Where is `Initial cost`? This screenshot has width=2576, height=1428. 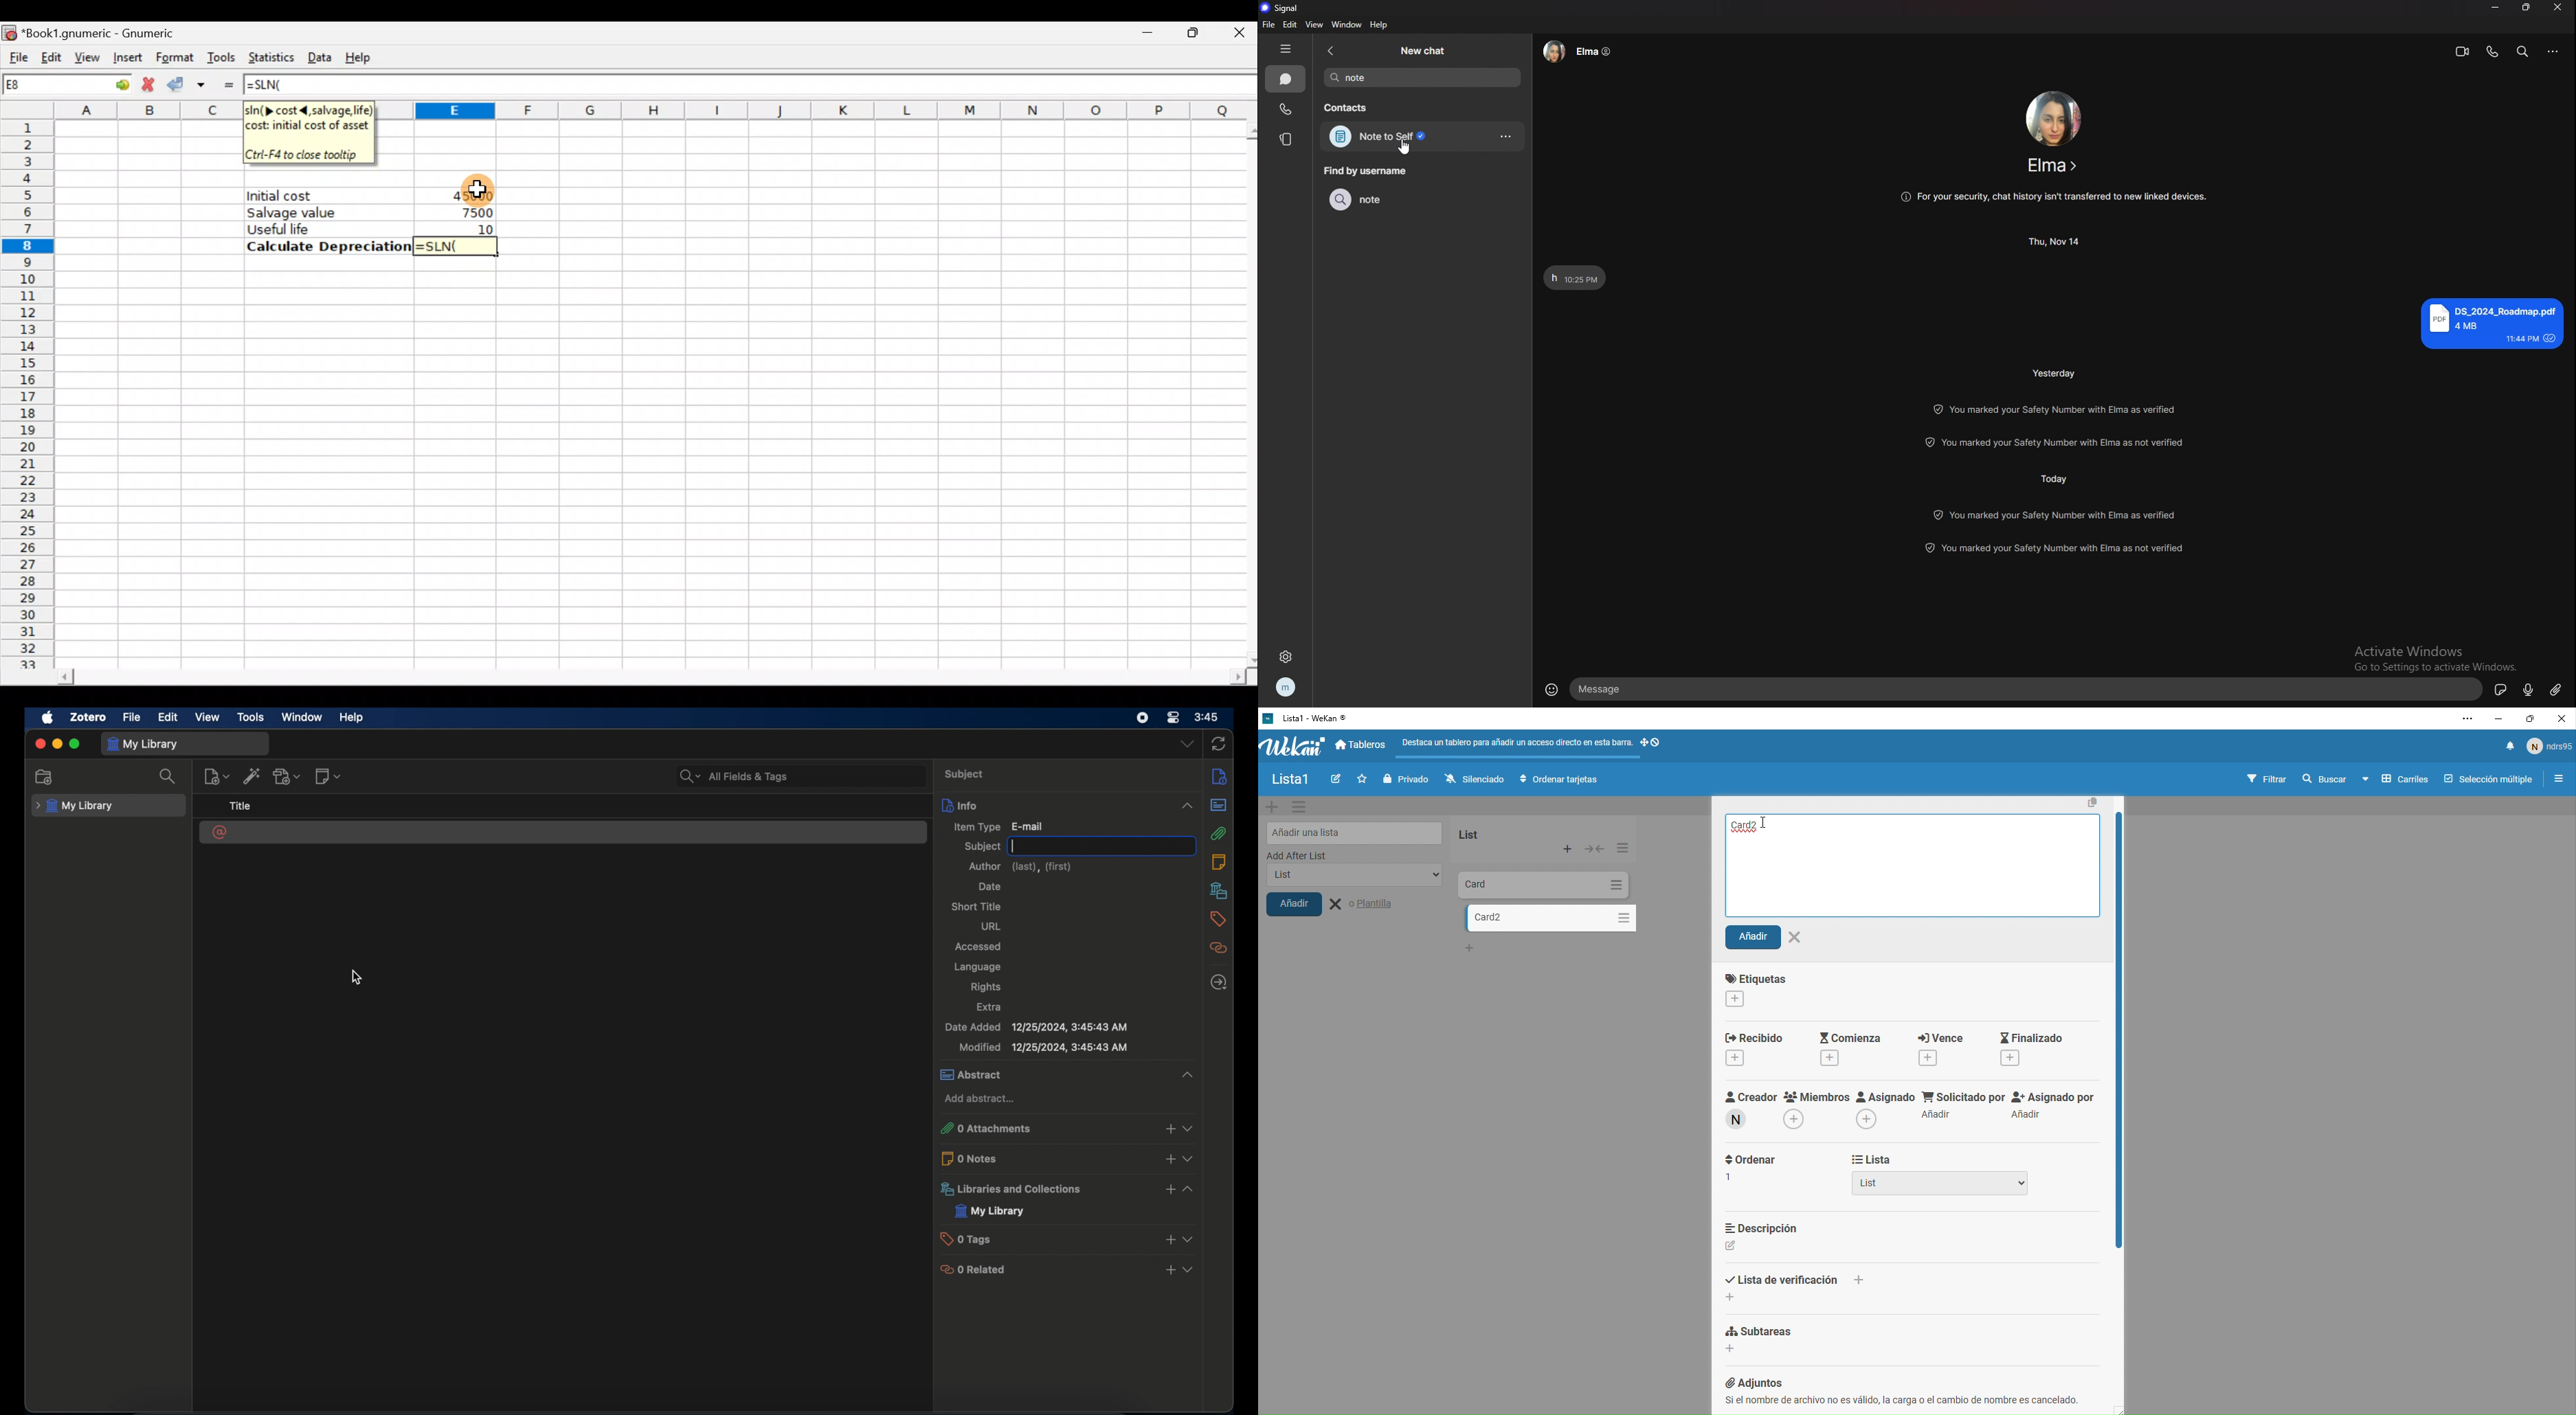 Initial cost is located at coordinates (330, 196).